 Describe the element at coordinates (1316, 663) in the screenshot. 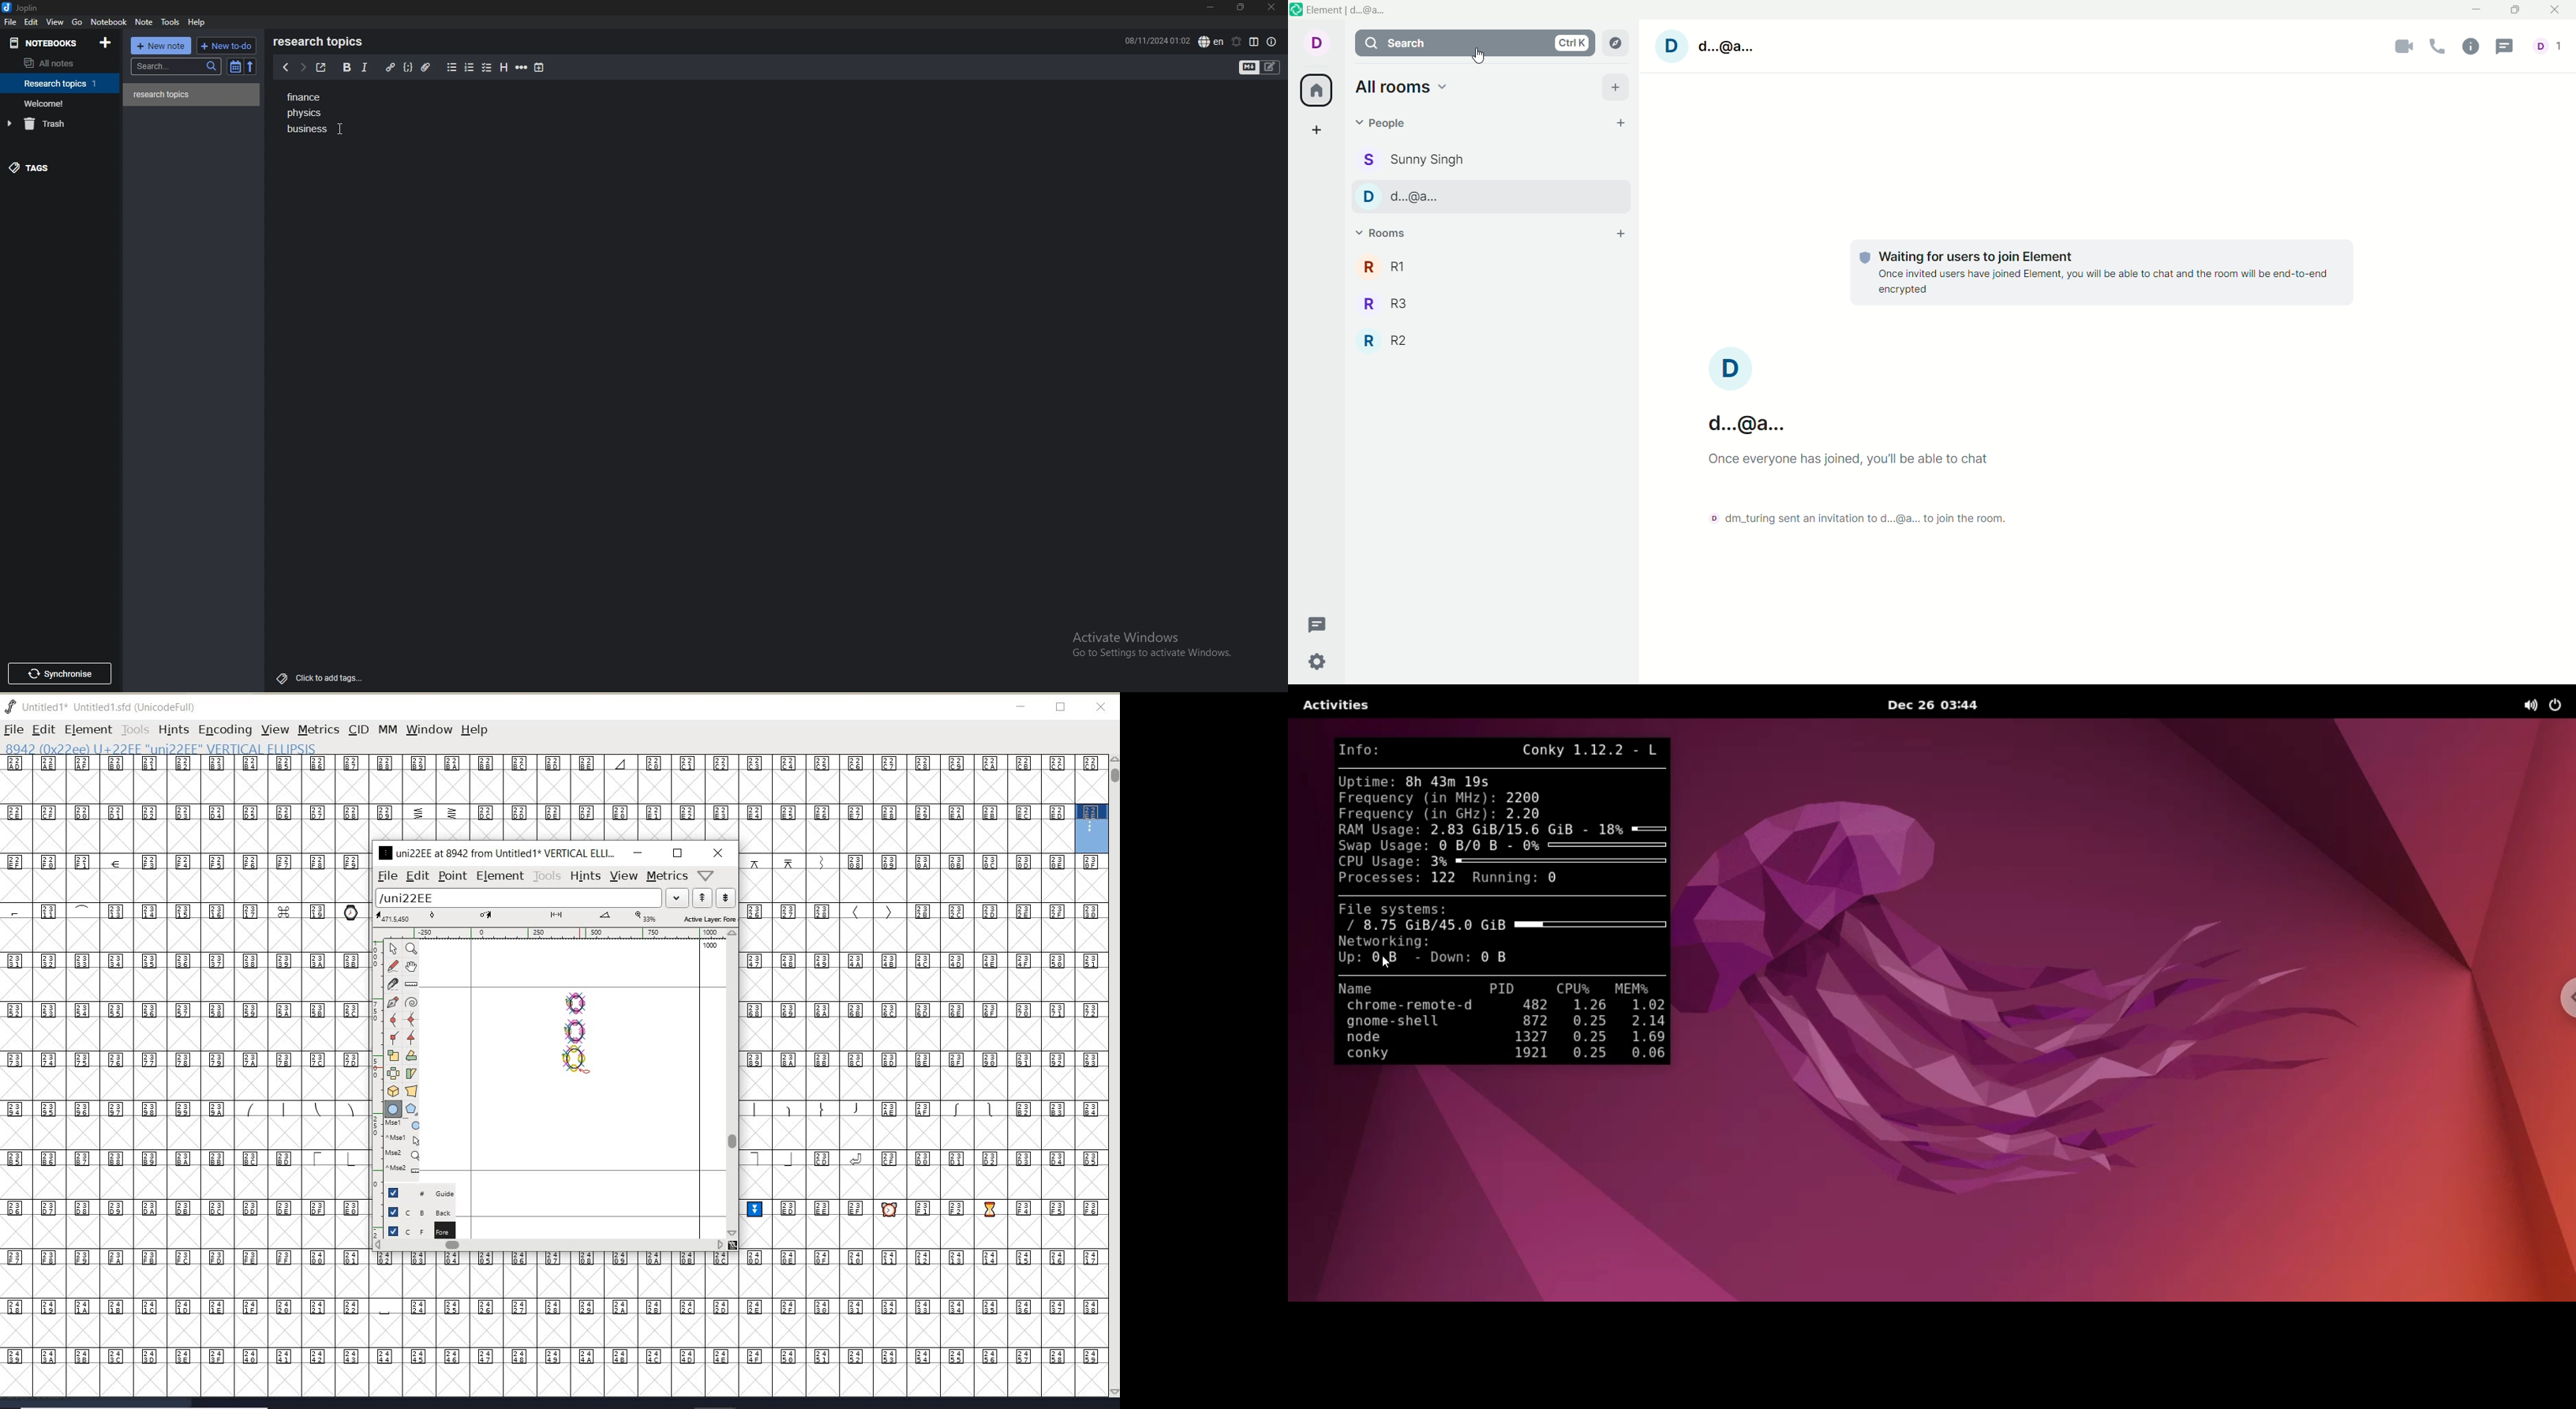

I see `settings` at that location.